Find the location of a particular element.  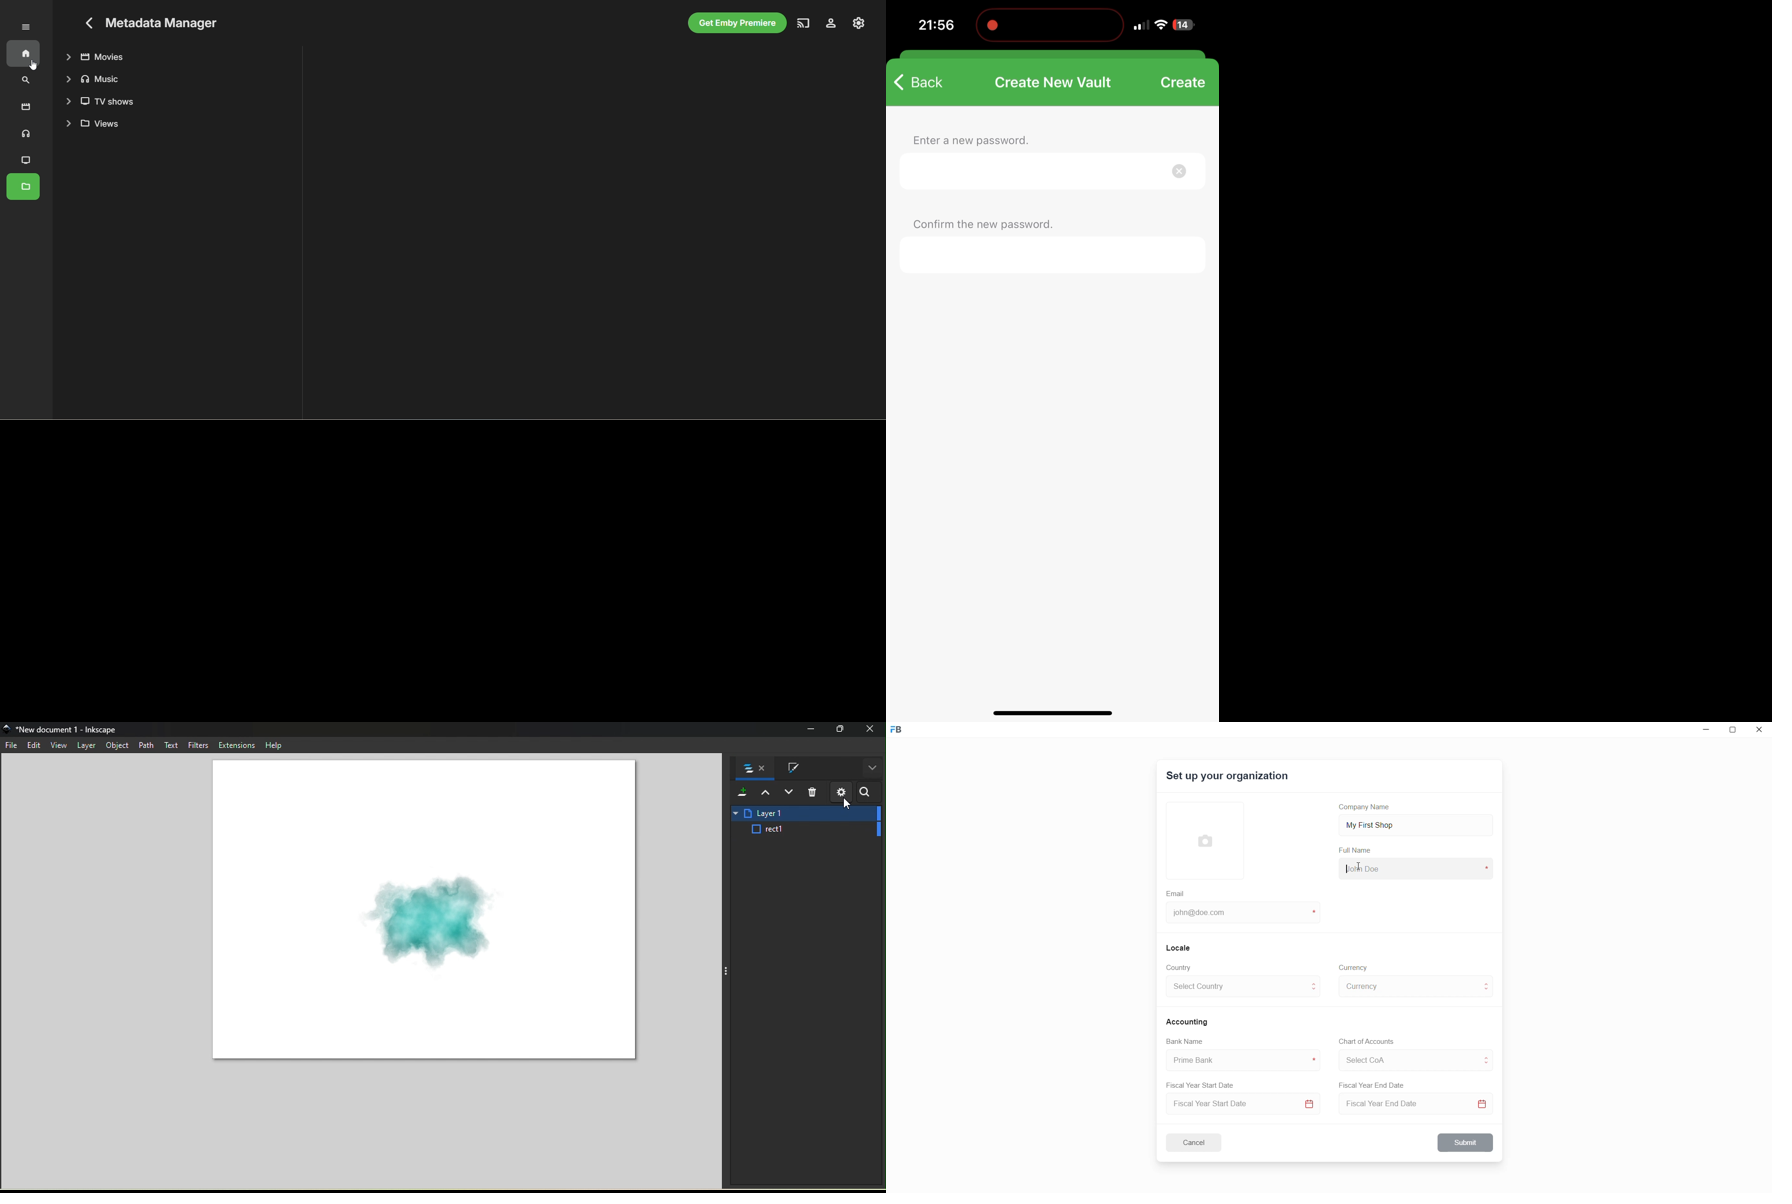

cursor is located at coordinates (847, 806).